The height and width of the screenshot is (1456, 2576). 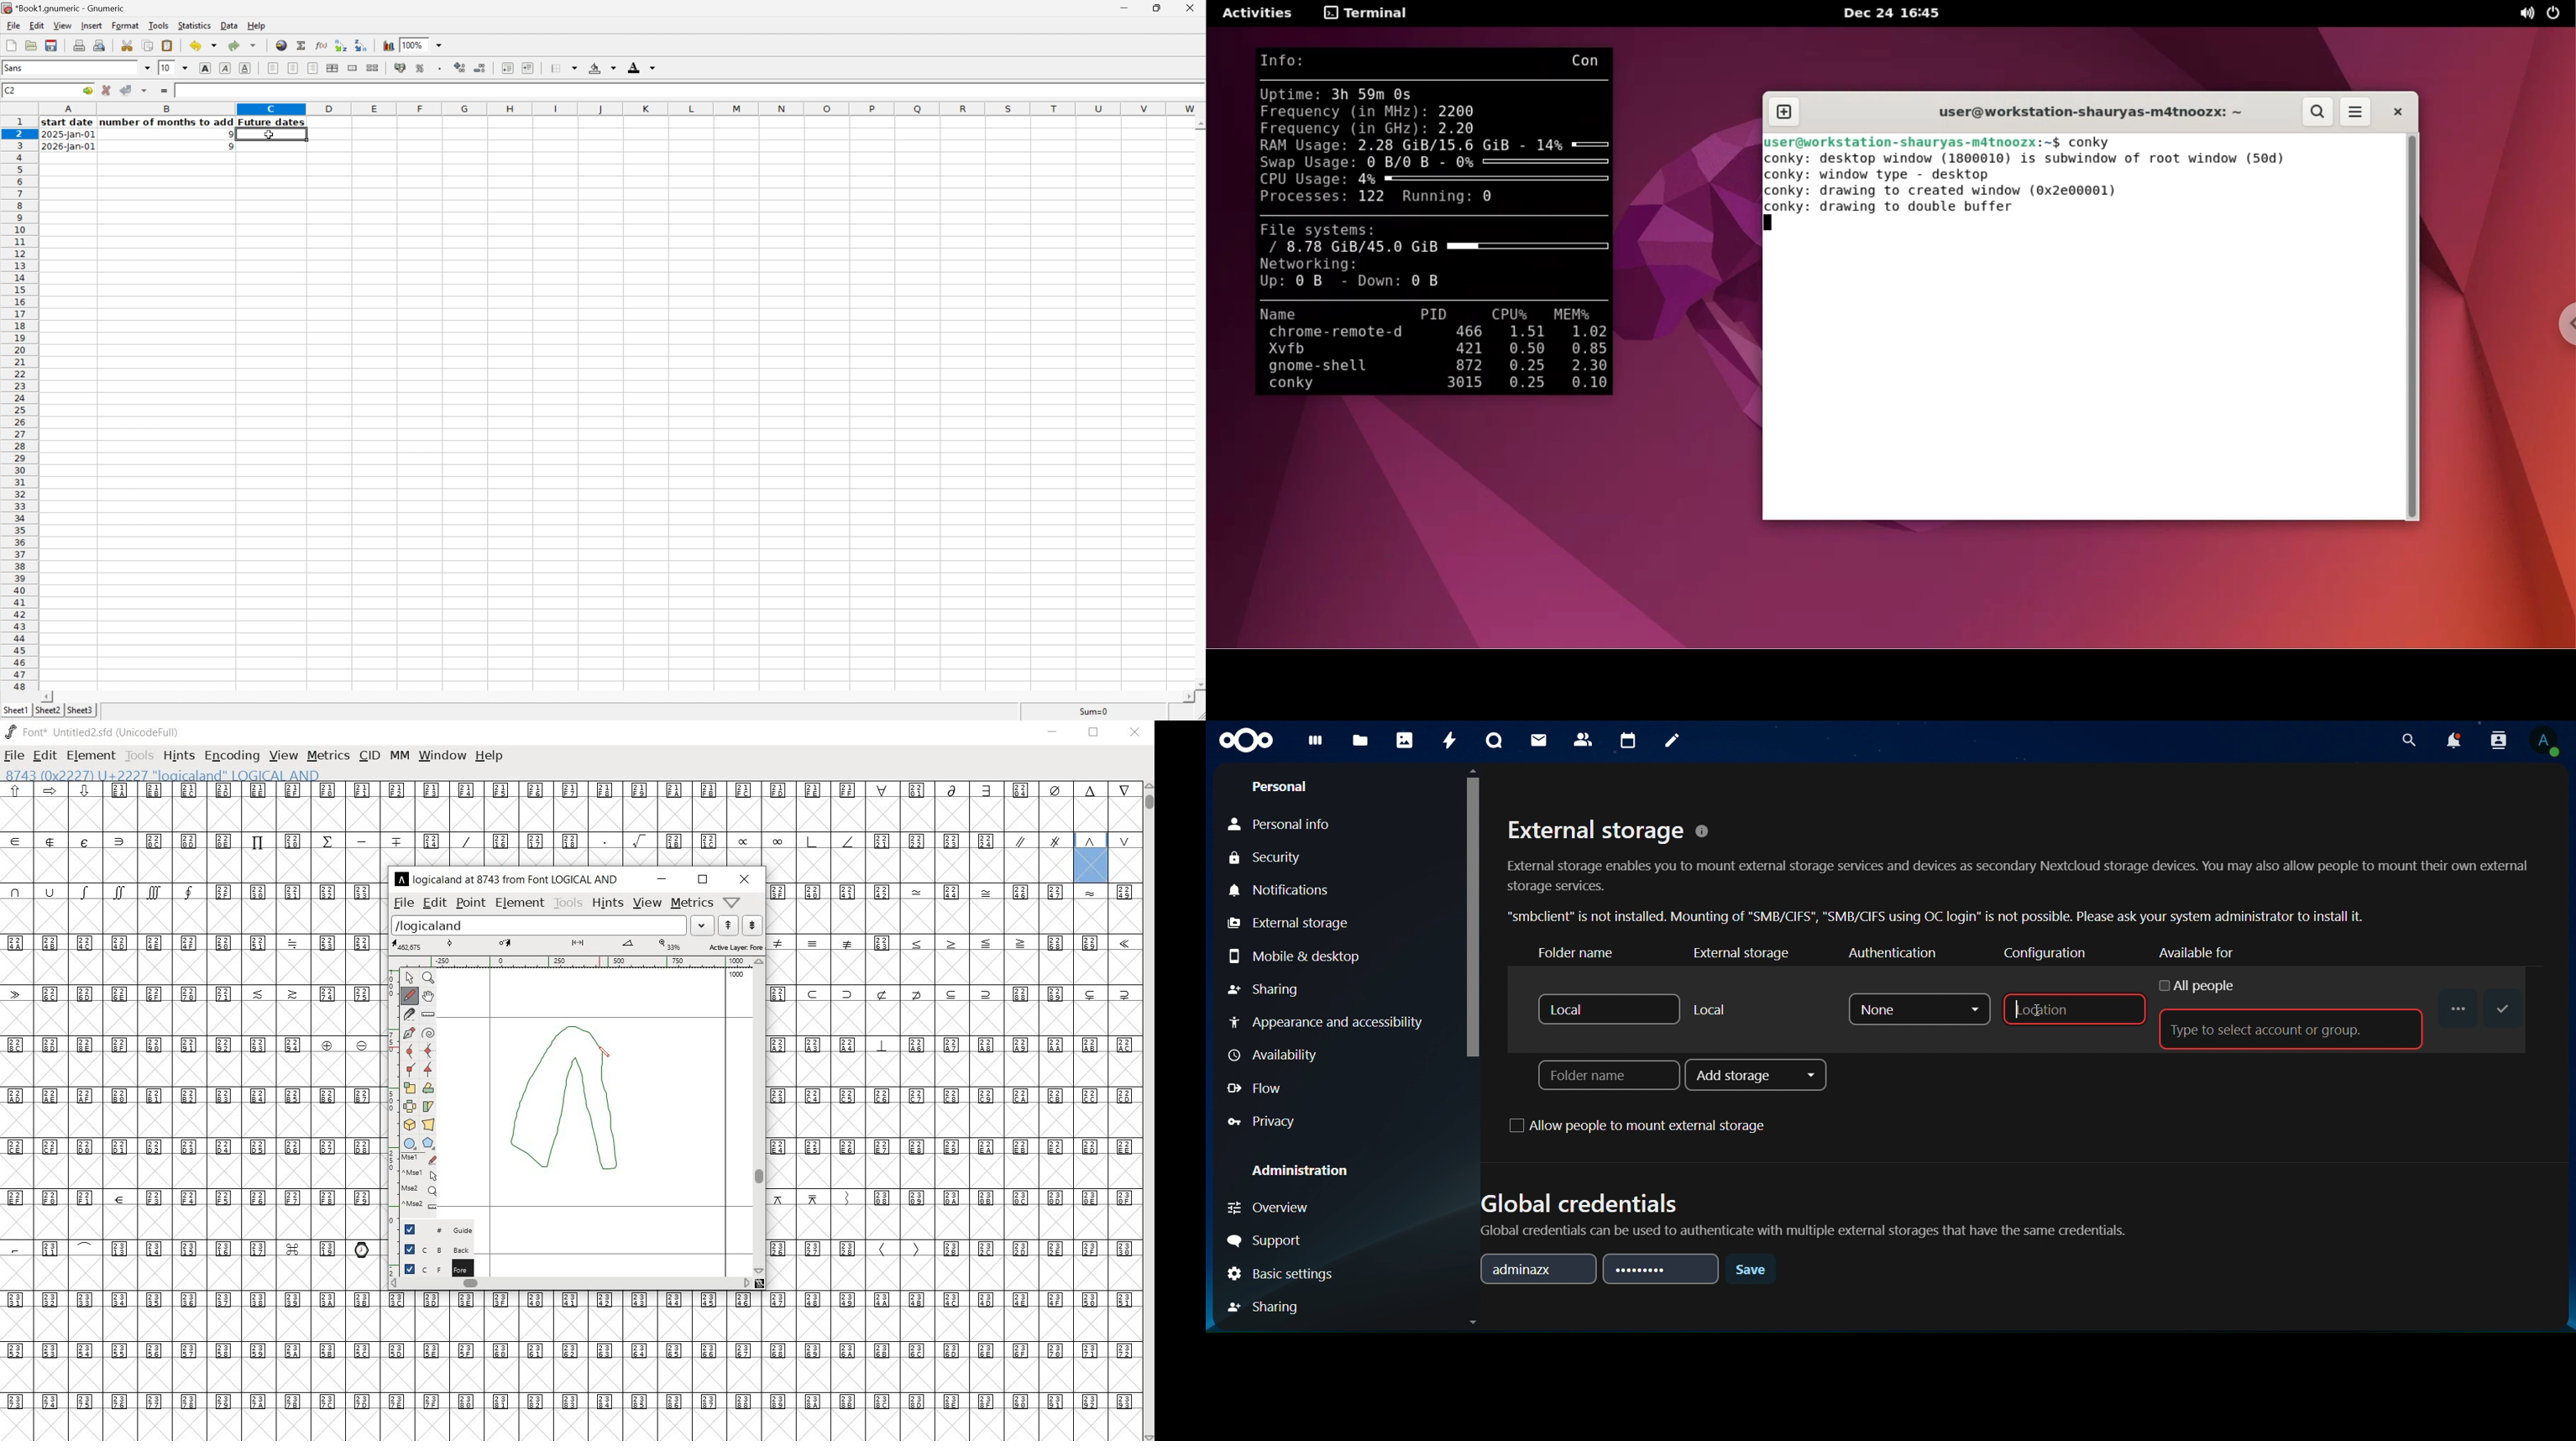 What do you see at coordinates (62, 25) in the screenshot?
I see `View` at bounding box center [62, 25].